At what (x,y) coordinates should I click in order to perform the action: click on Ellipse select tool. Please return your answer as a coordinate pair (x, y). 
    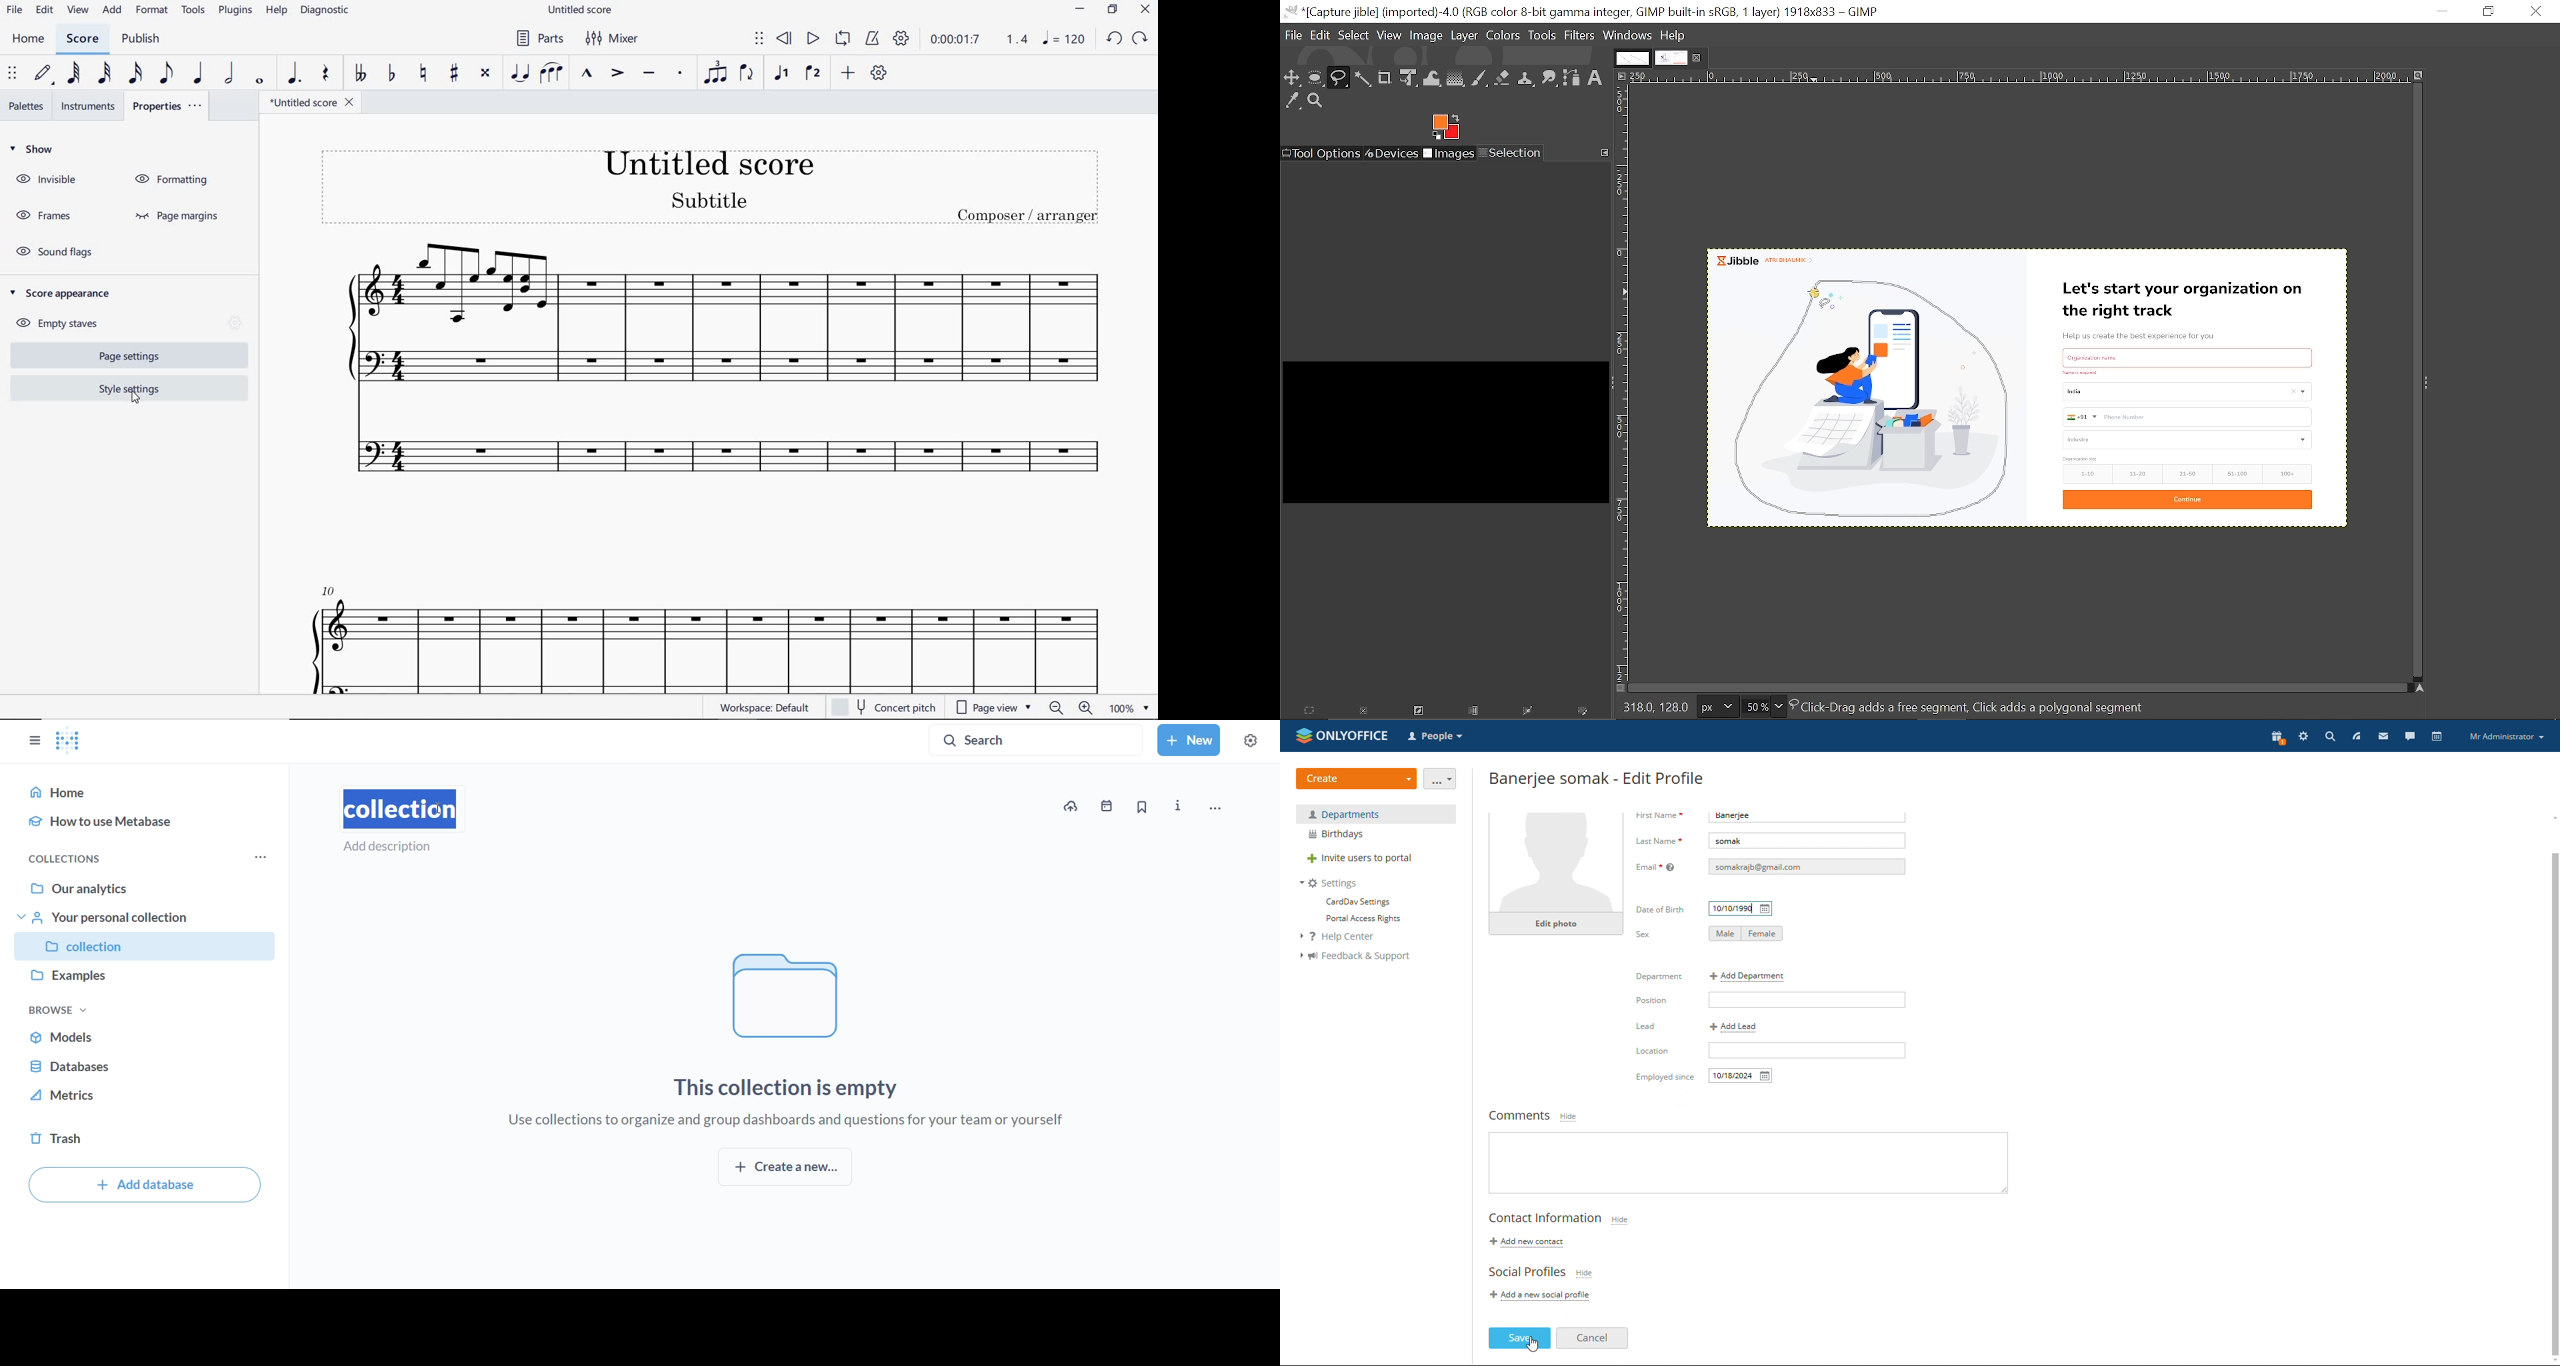
    Looking at the image, I should click on (1316, 79).